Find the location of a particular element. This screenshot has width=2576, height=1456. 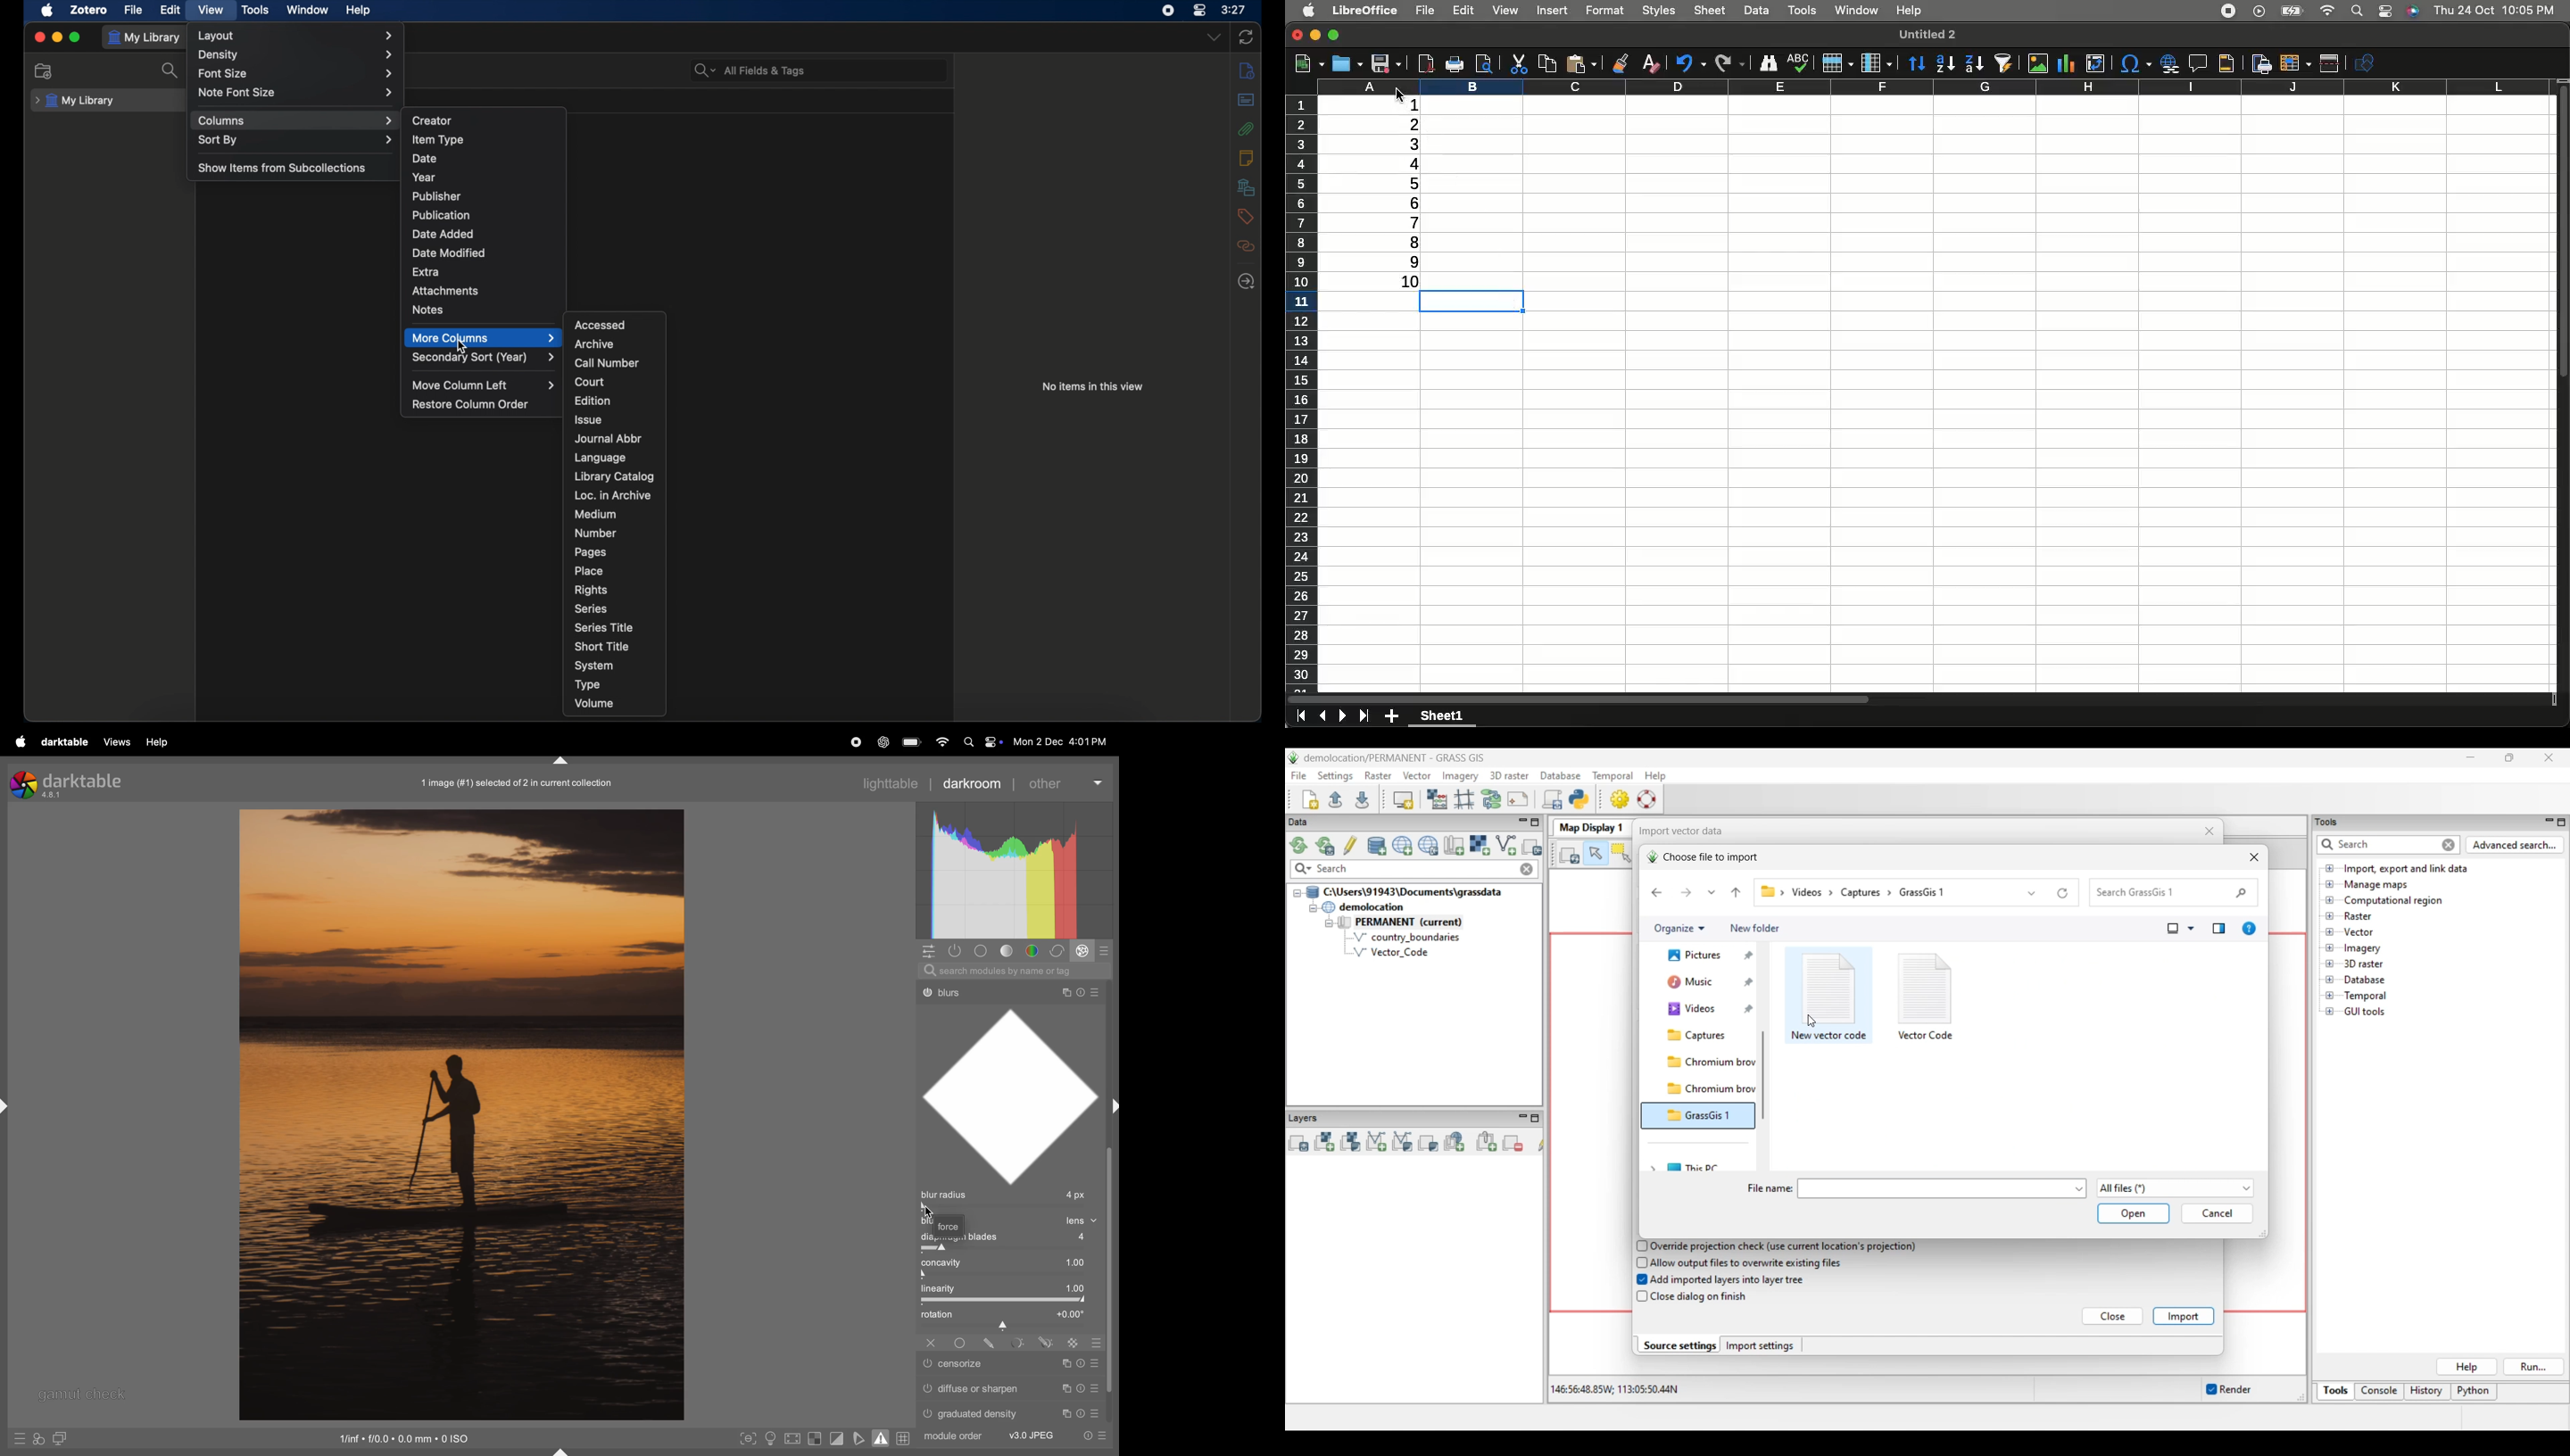

 is located at coordinates (1016, 1437).